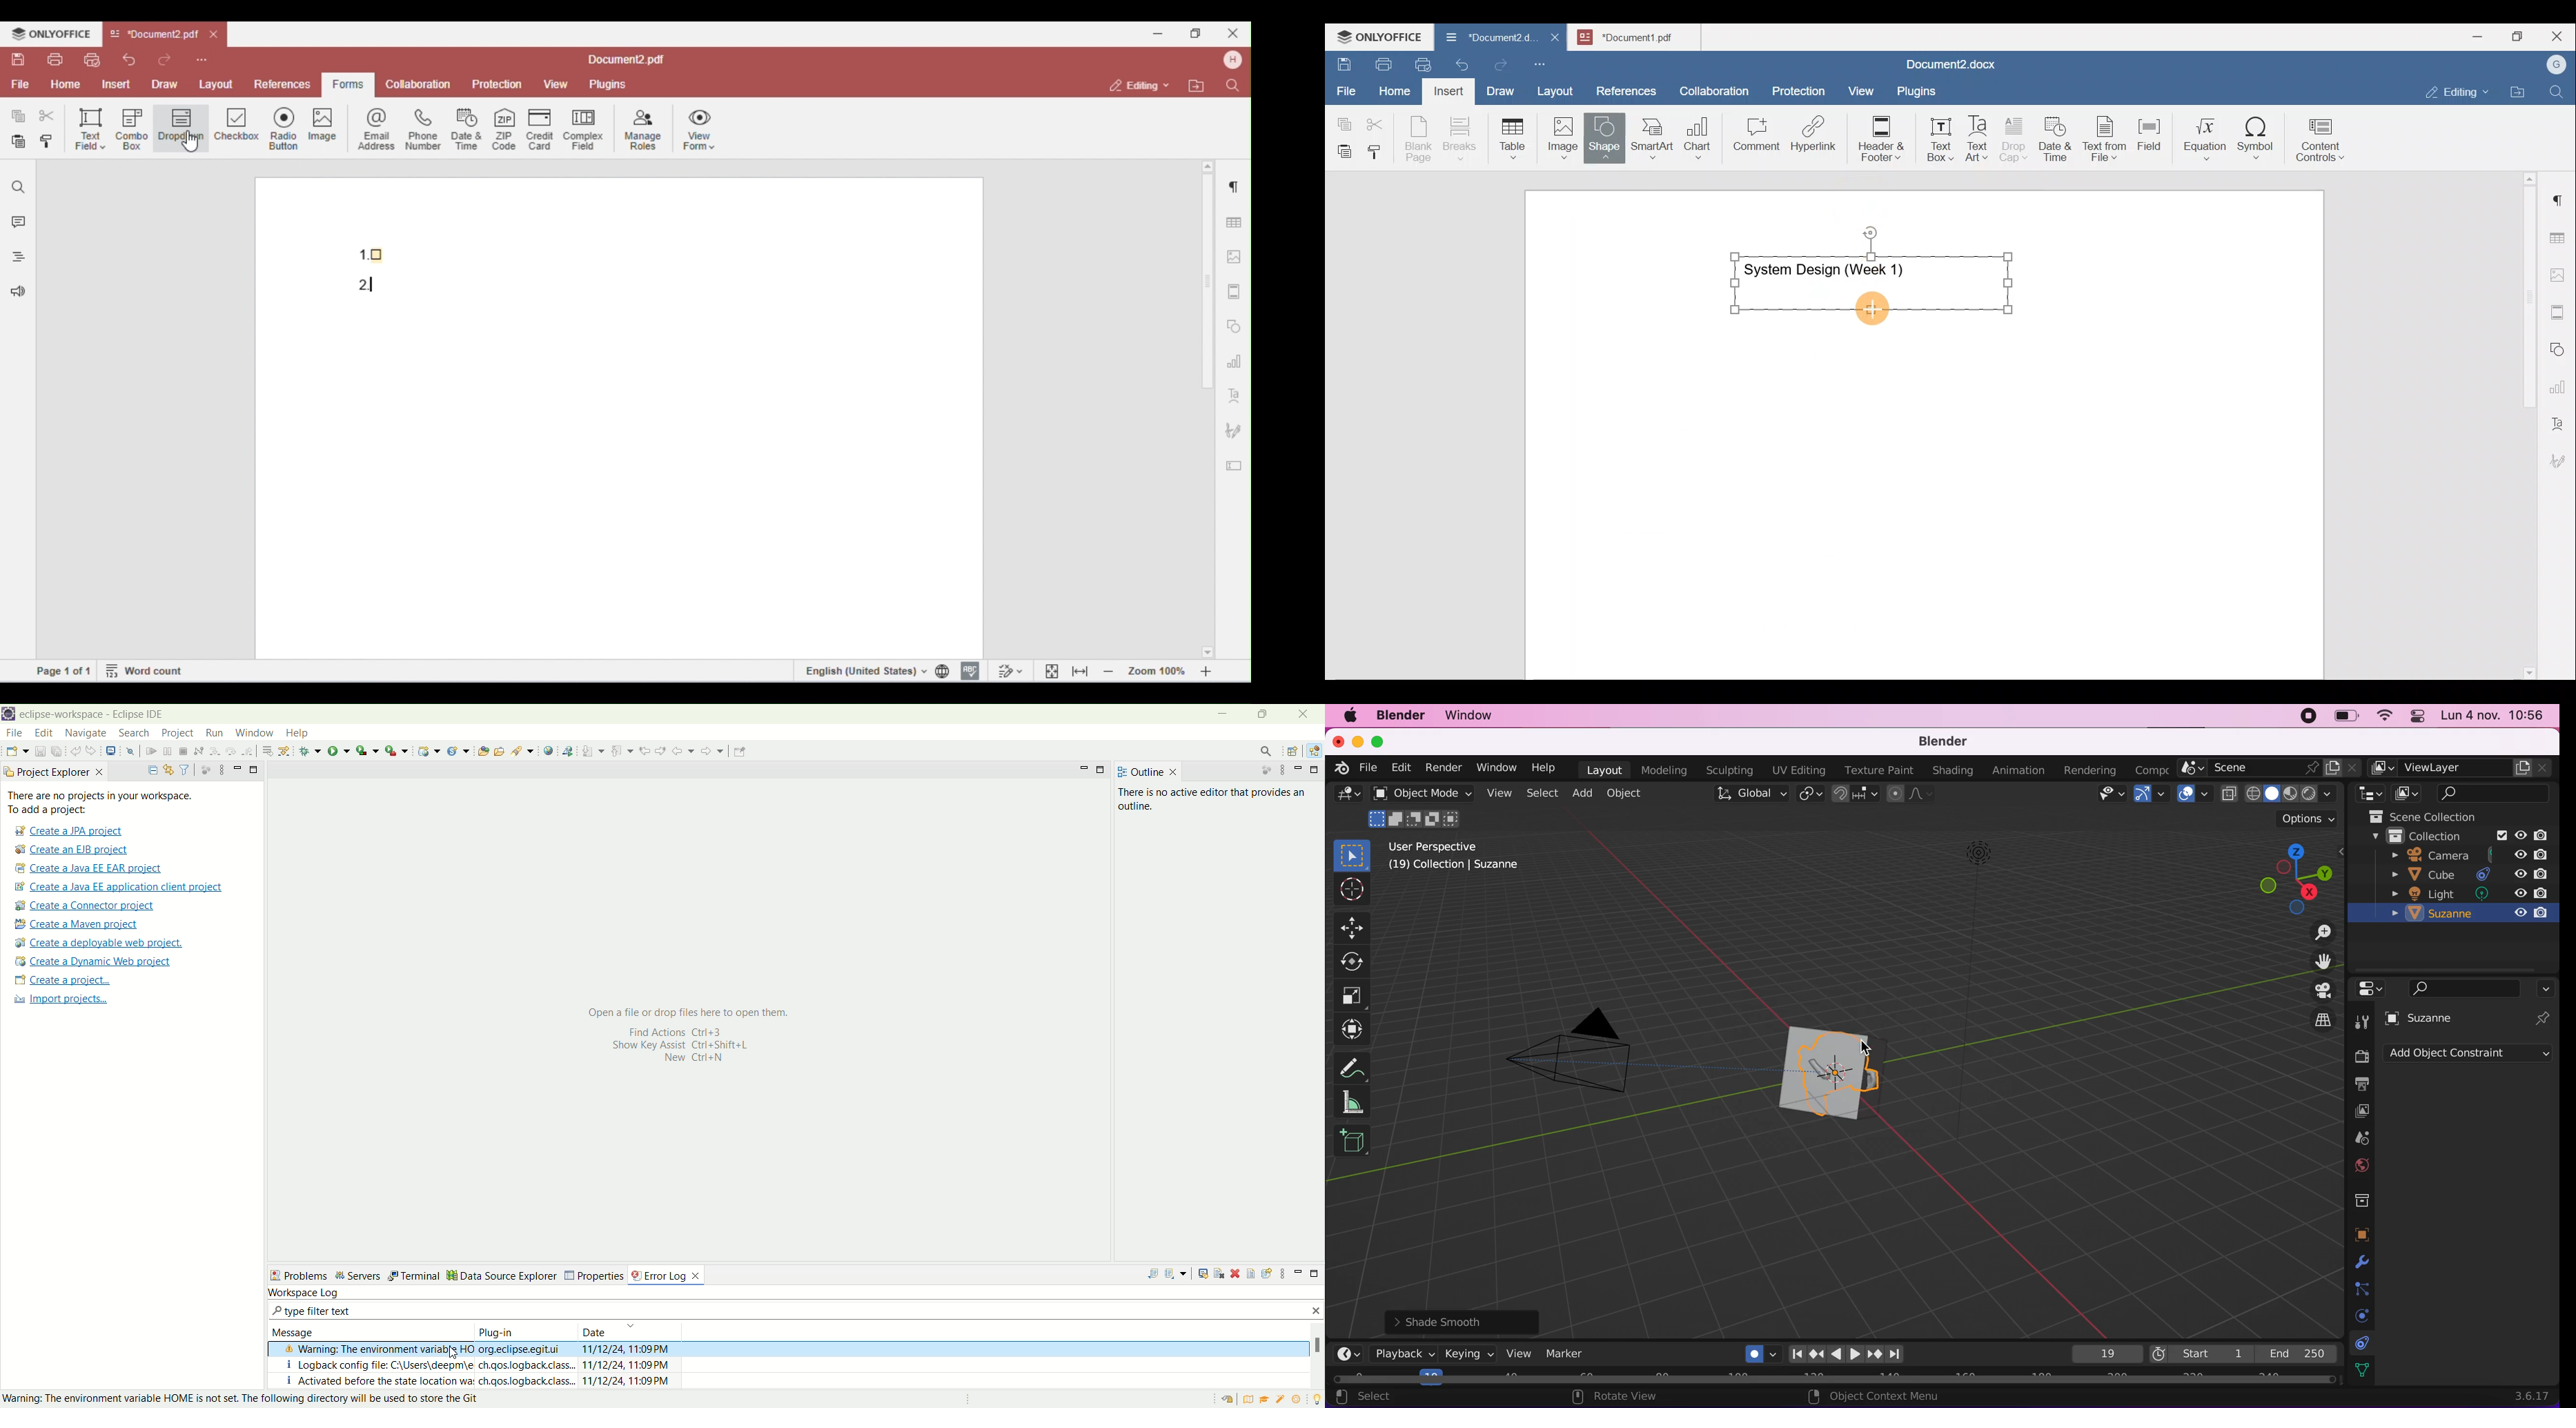  What do you see at coordinates (2361, 1111) in the screenshot?
I see `display` at bounding box center [2361, 1111].